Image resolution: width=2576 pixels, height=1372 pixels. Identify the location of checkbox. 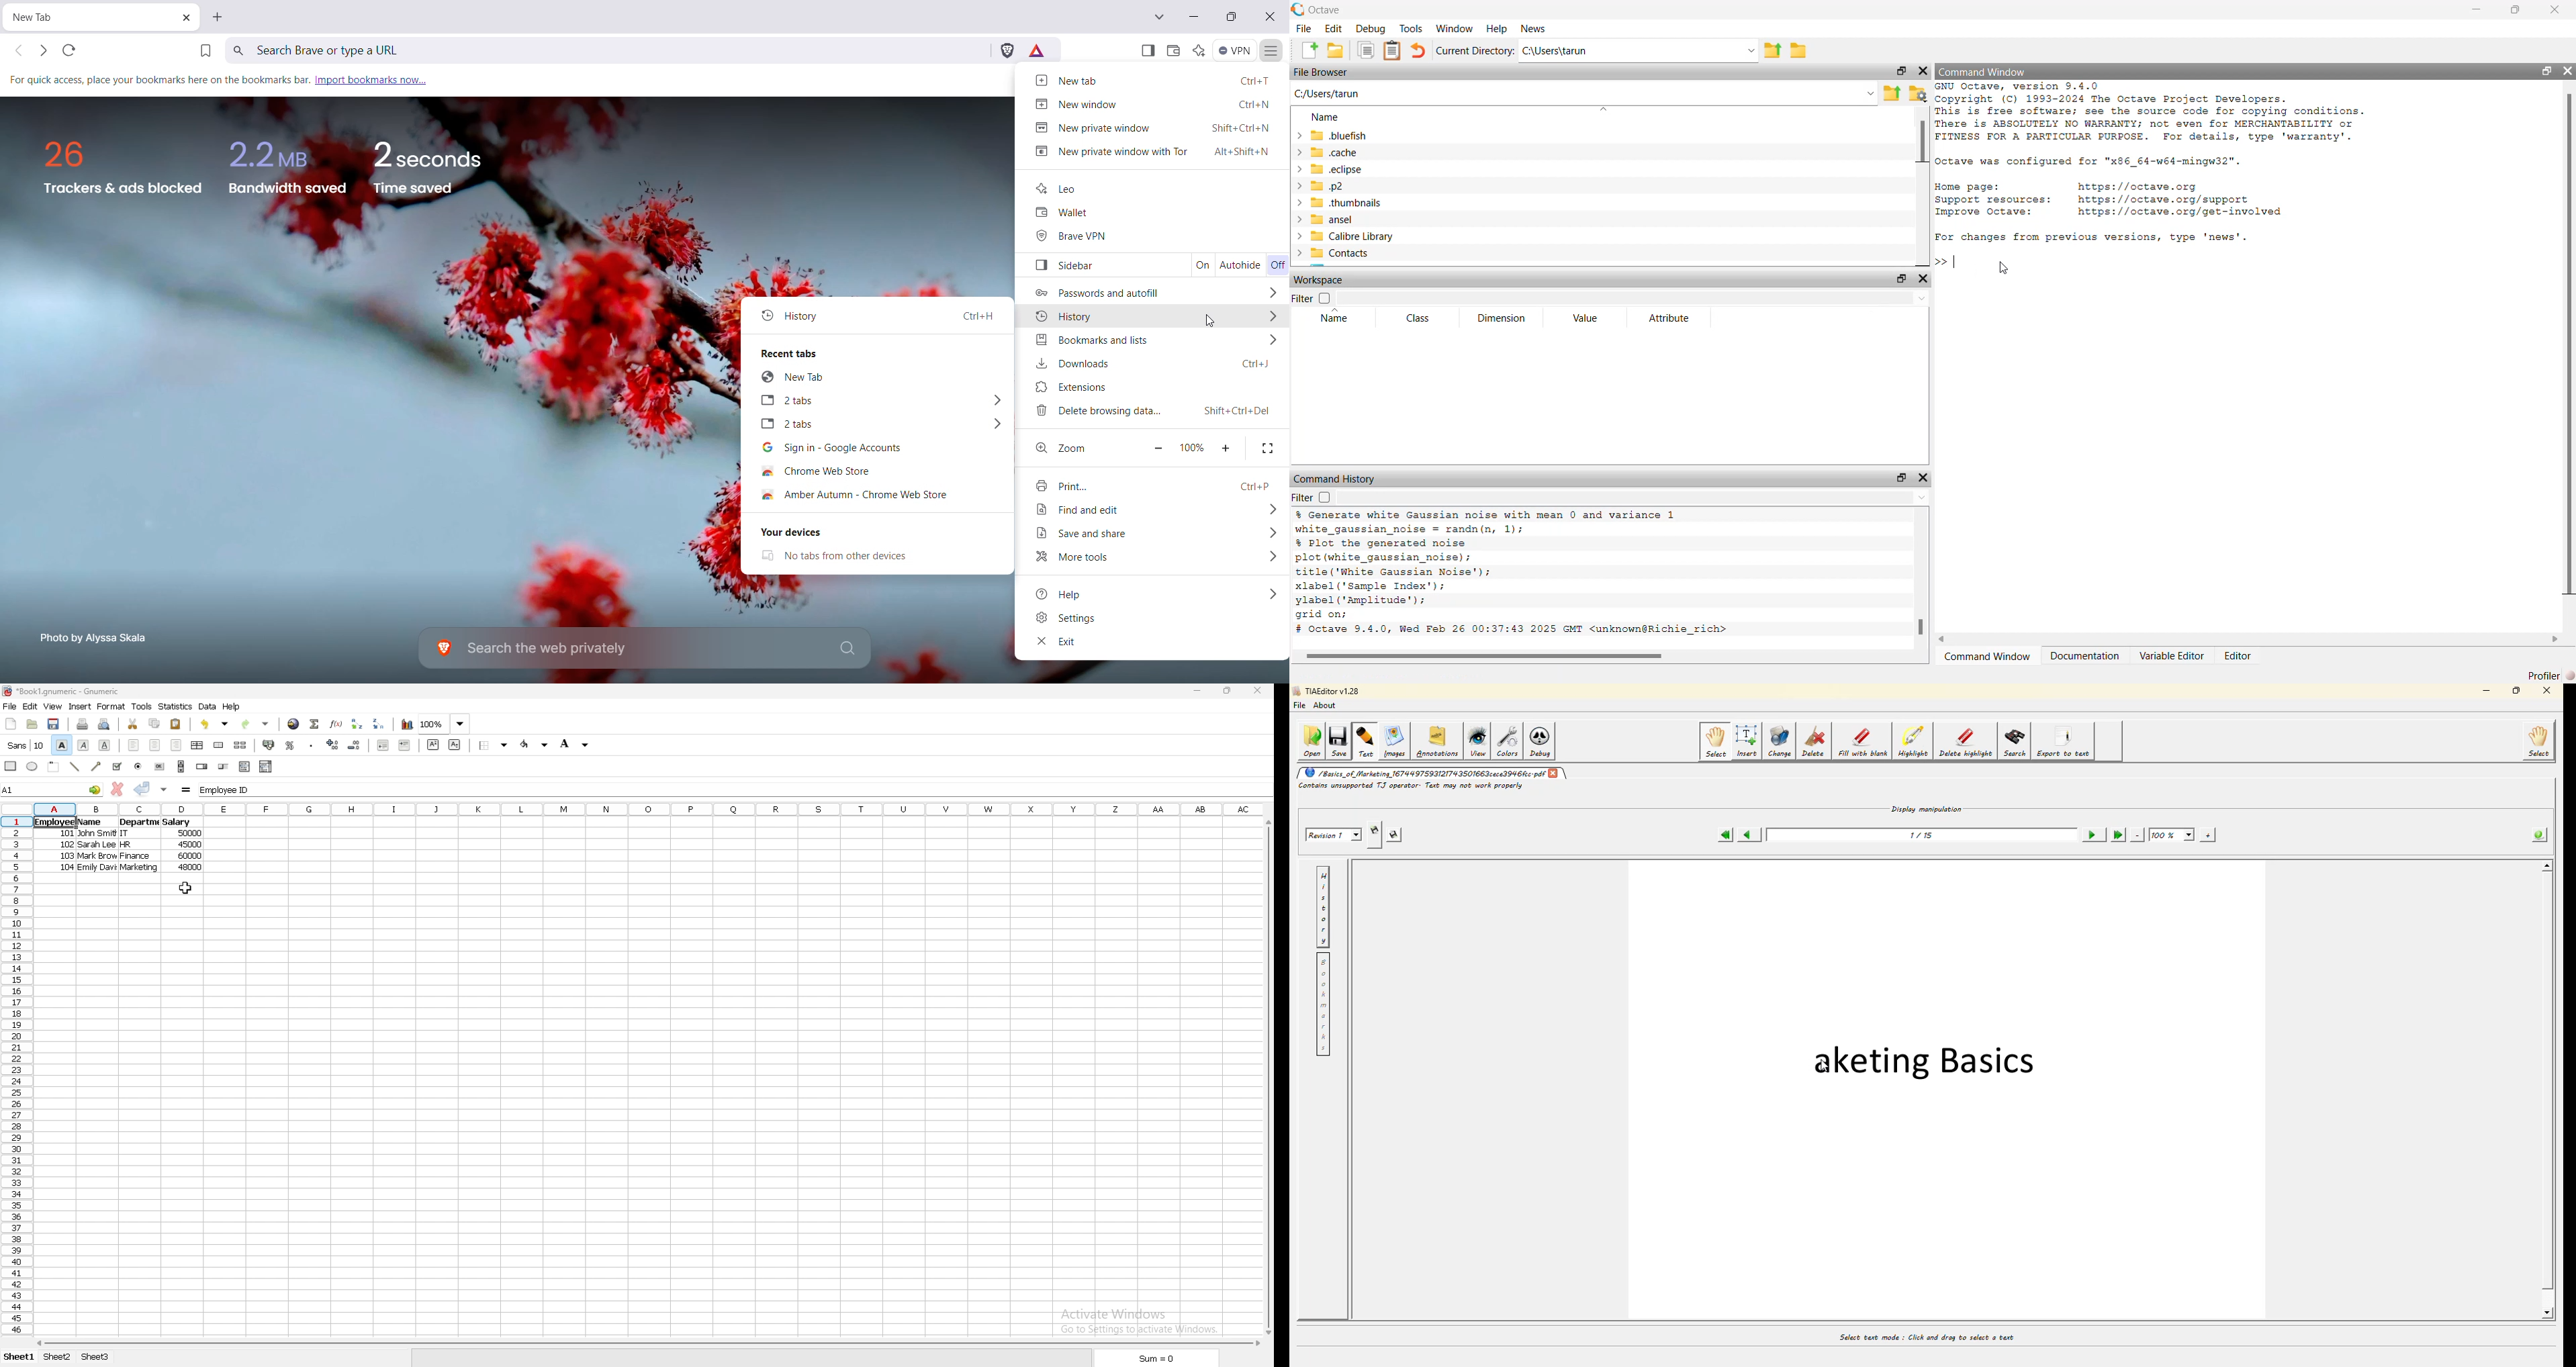
(1328, 498).